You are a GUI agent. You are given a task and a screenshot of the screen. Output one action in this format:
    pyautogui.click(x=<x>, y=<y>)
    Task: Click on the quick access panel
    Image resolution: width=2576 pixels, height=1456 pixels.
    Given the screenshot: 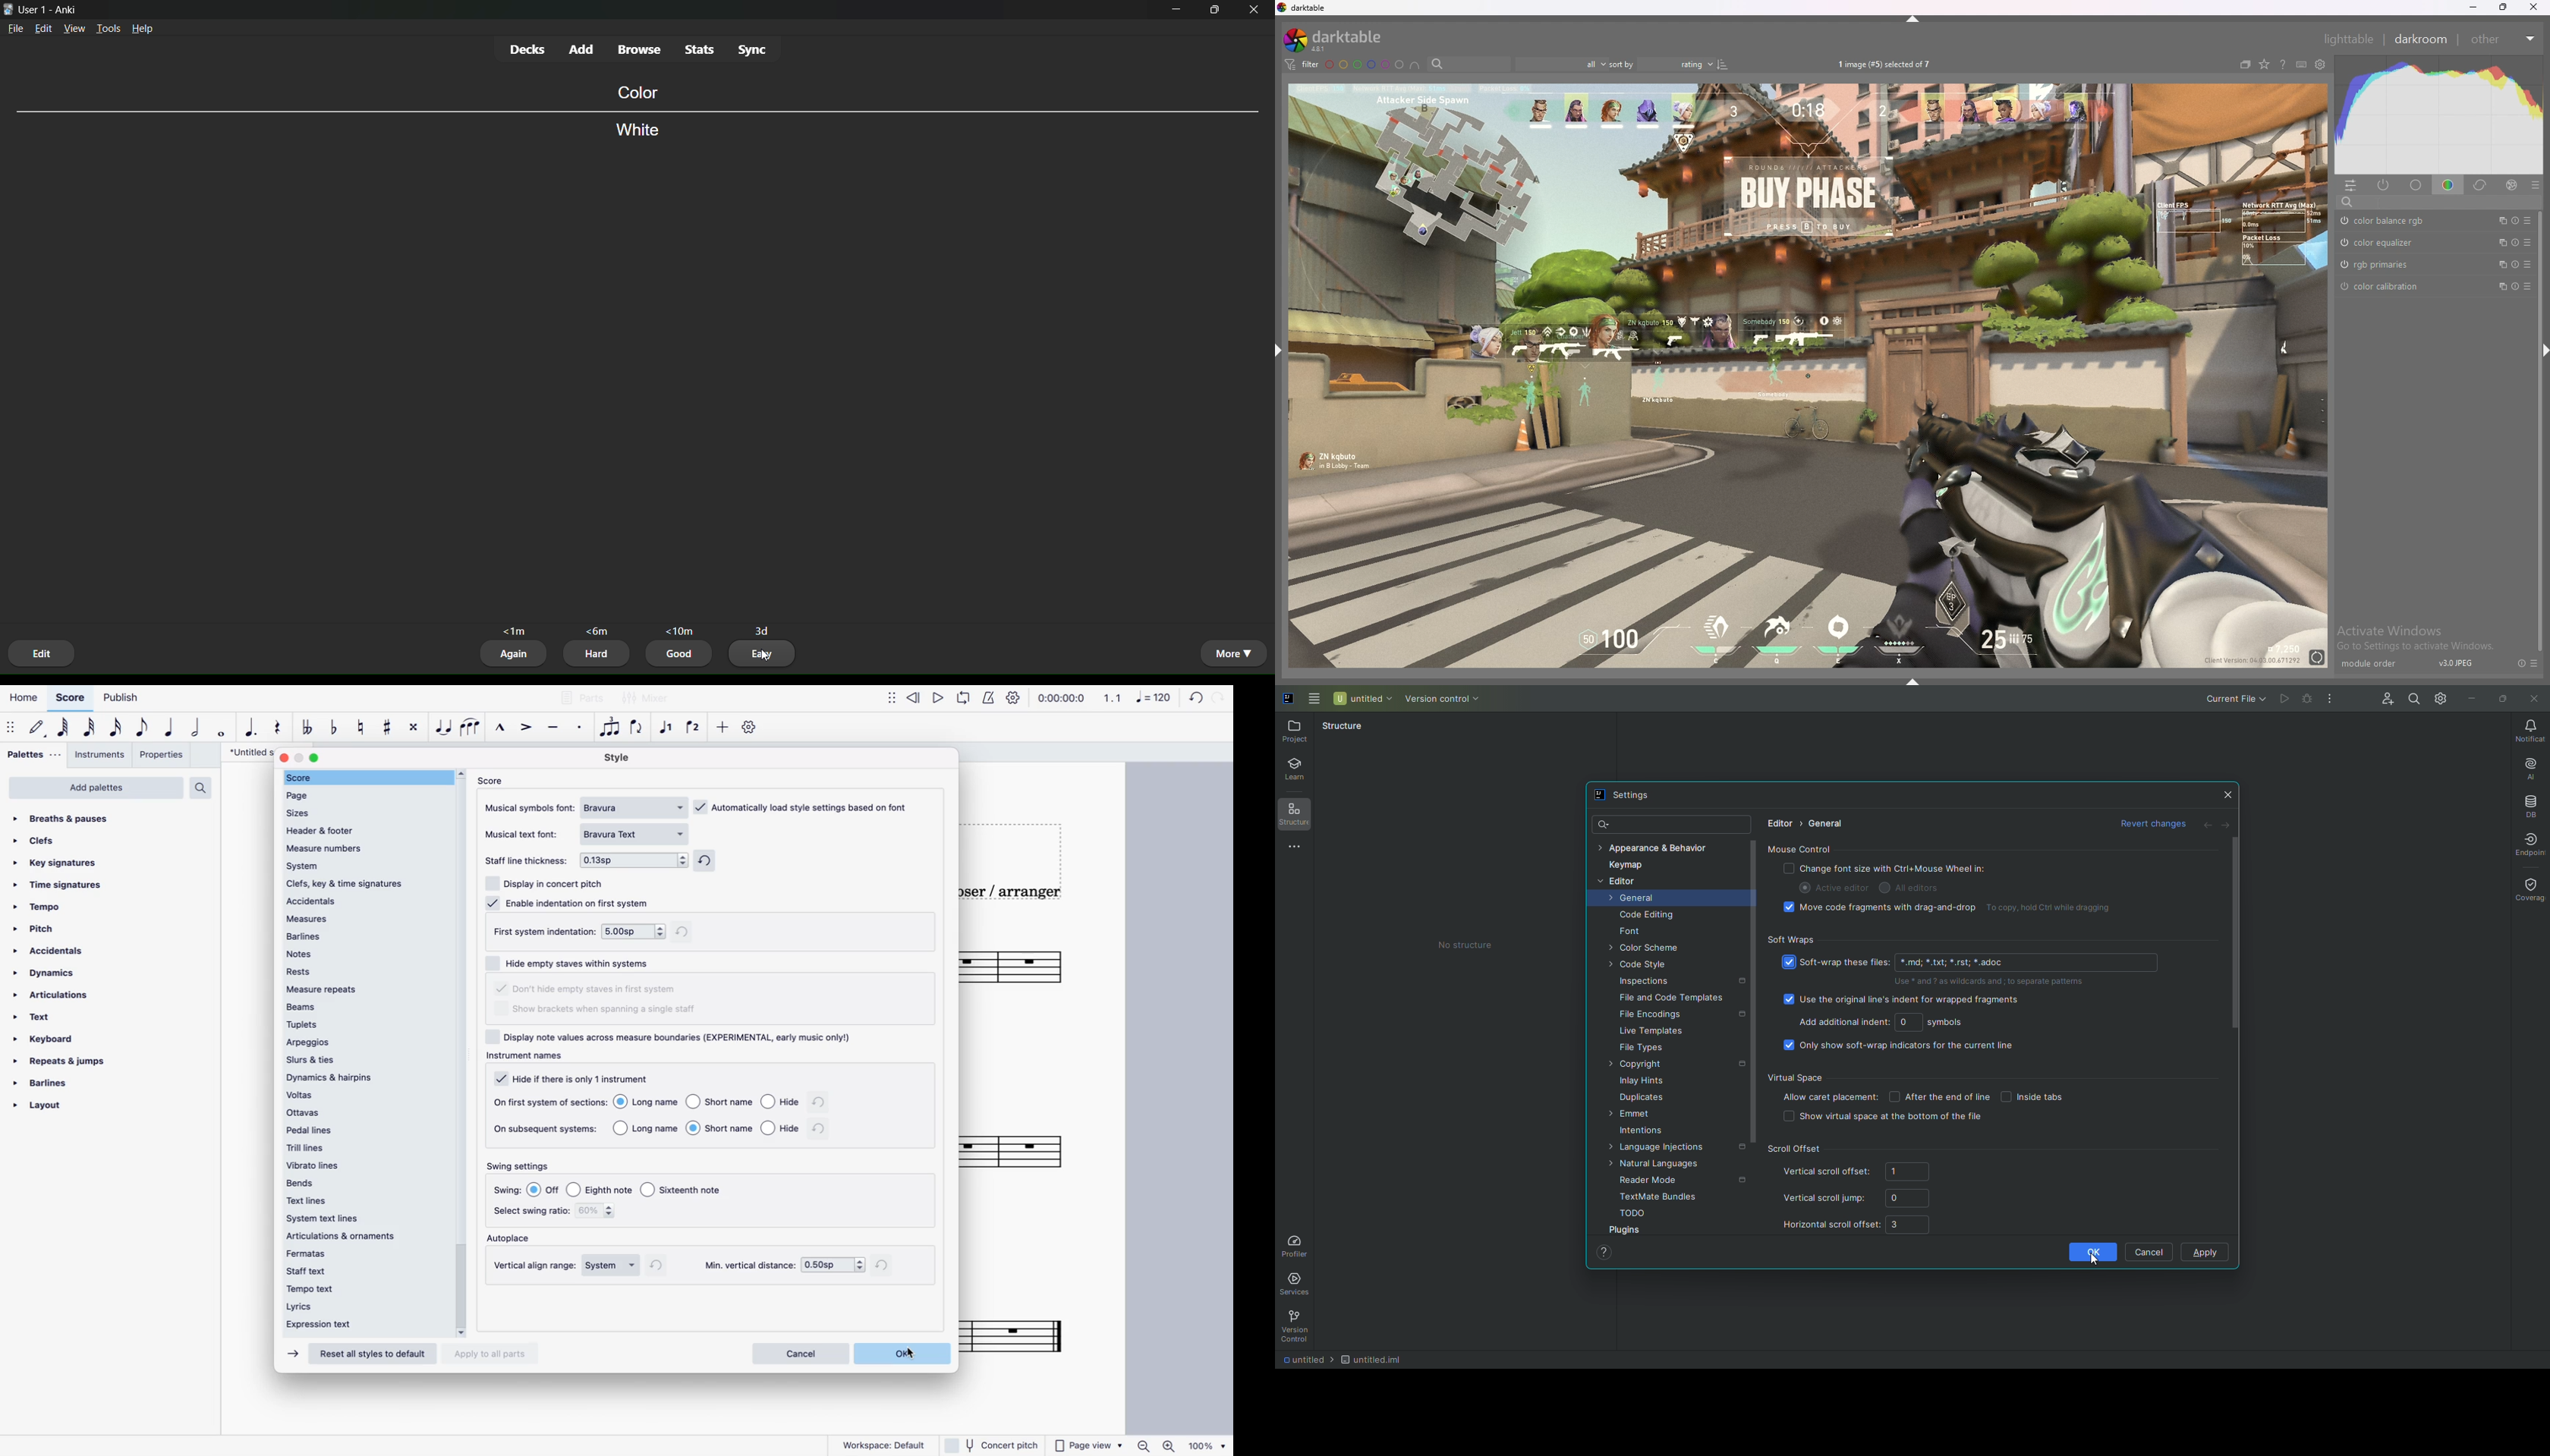 What is the action you would take?
    pyautogui.click(x=2351, y=185)
    